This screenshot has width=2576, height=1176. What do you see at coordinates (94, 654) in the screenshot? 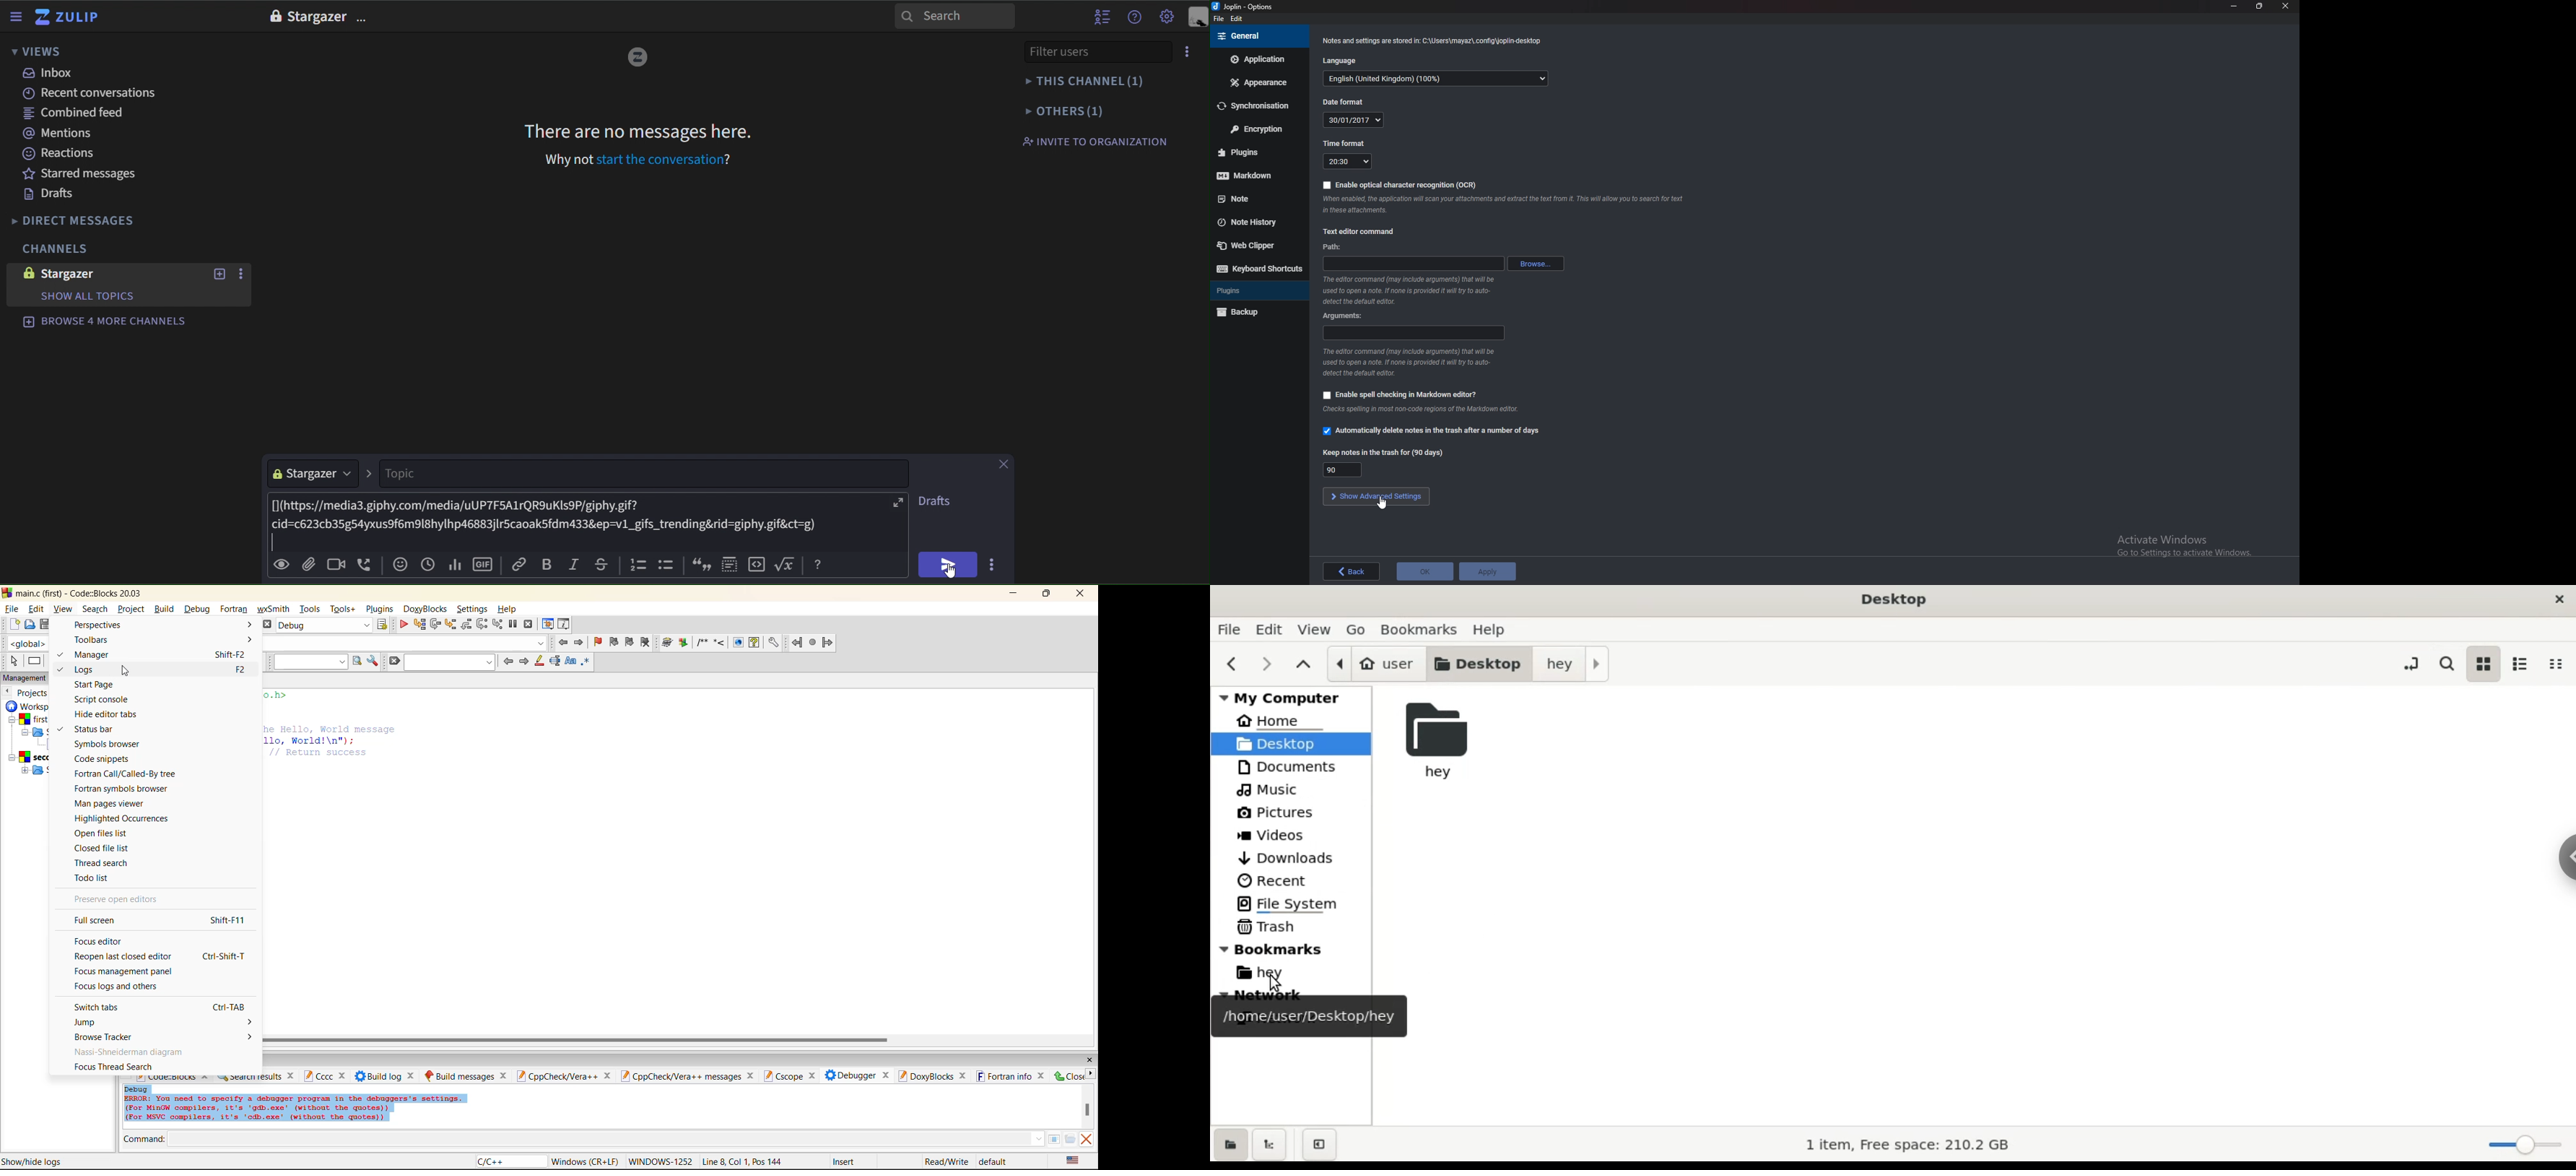
I see `manager` at bounding box center [94, 654].